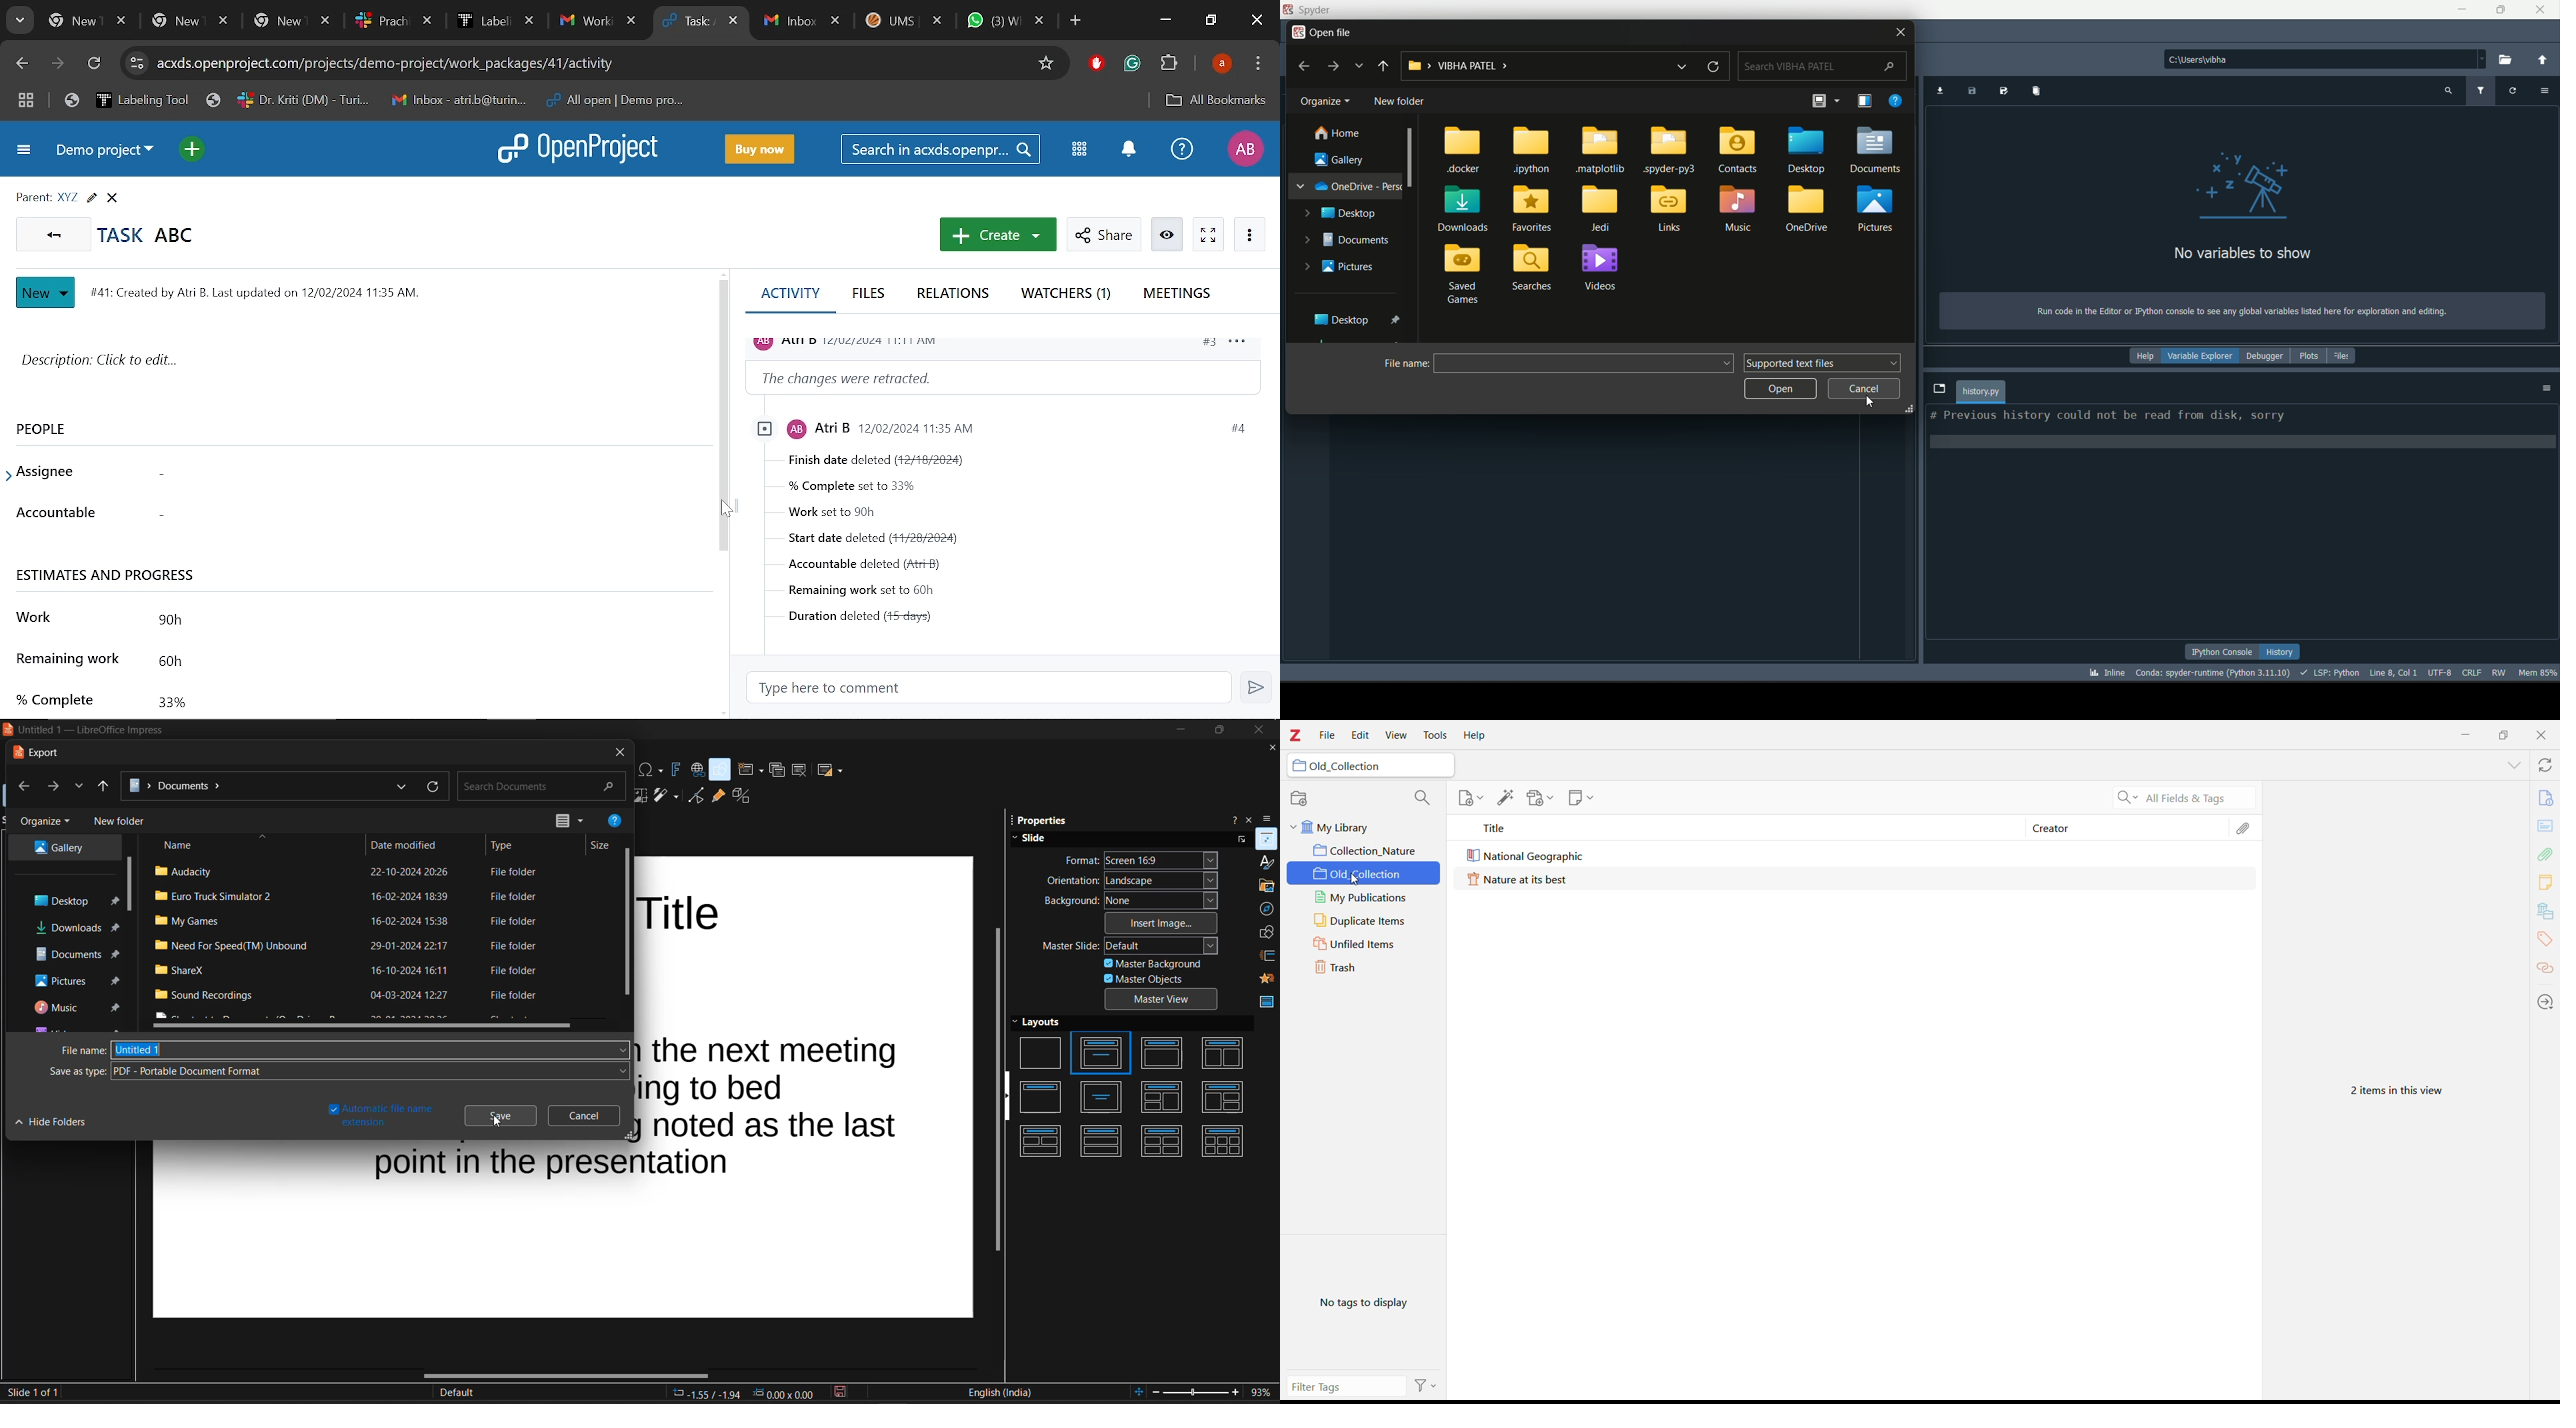 This screenshot has height=1428, width=2576. What do you see at coordinates (1899, 33) in the screenshot?
I see `close` at bounding box center [1899, 33].